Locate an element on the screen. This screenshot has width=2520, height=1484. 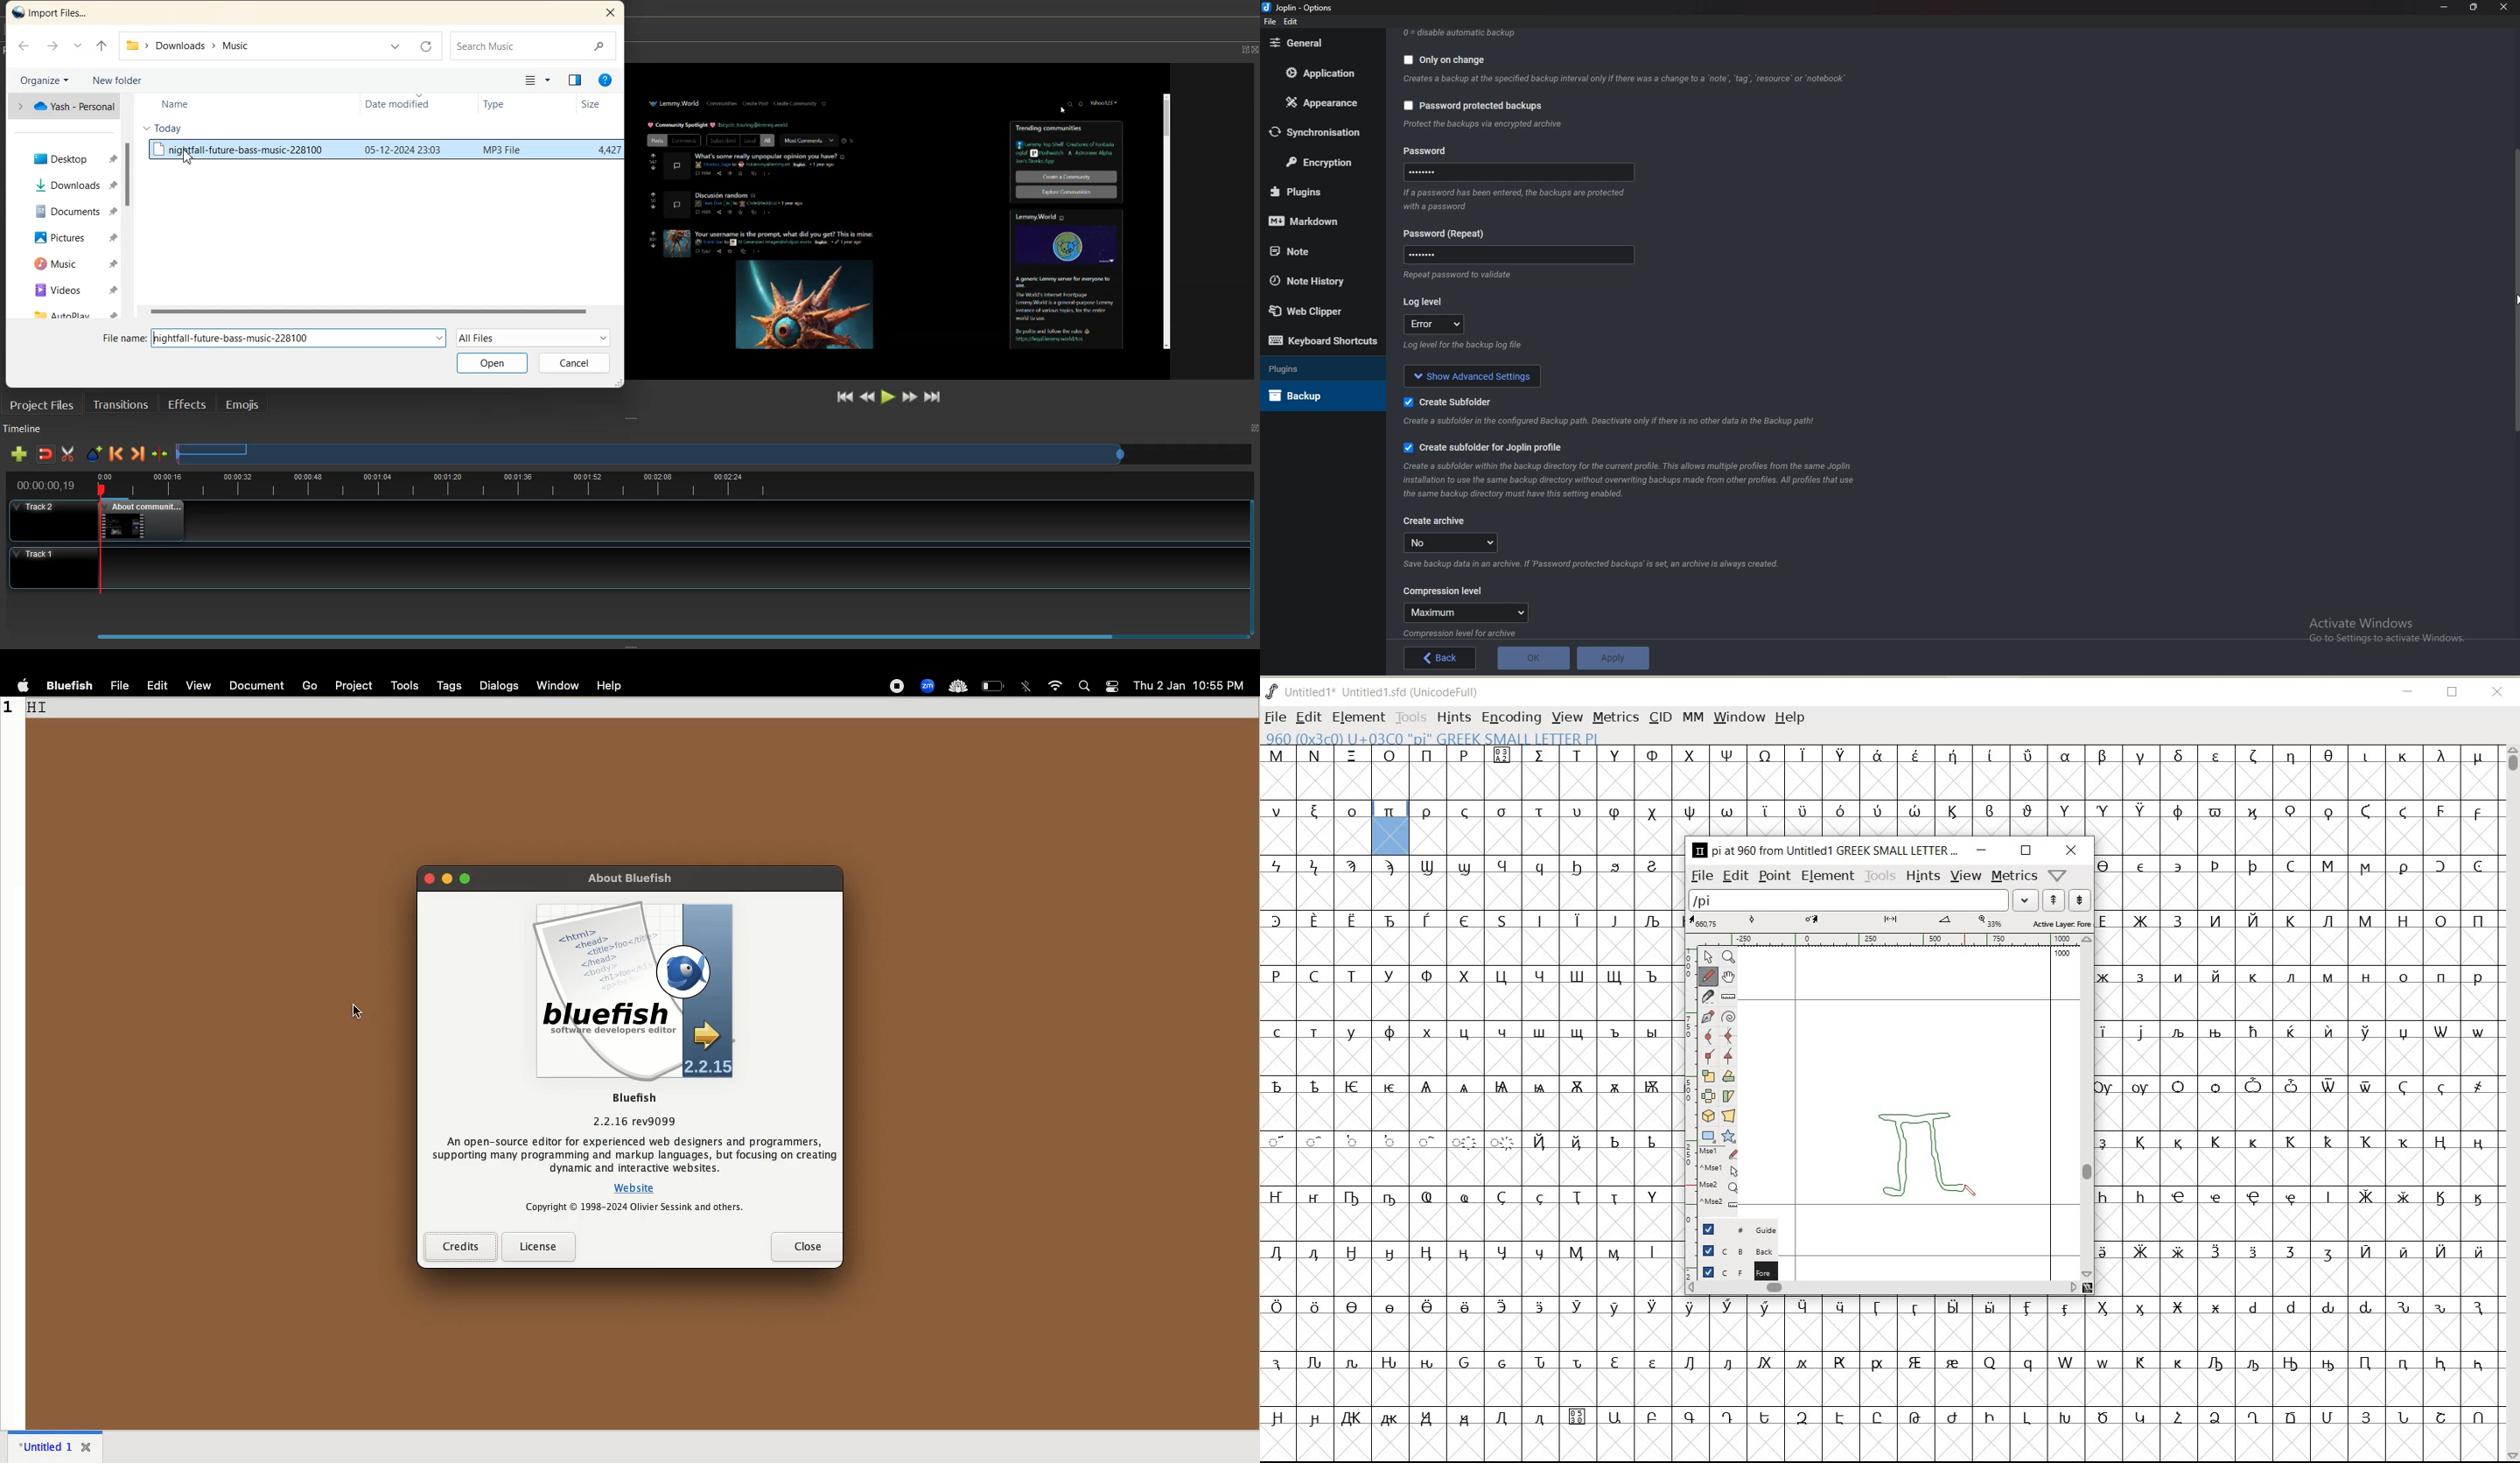
Password is located at coordinates (1518, 255).